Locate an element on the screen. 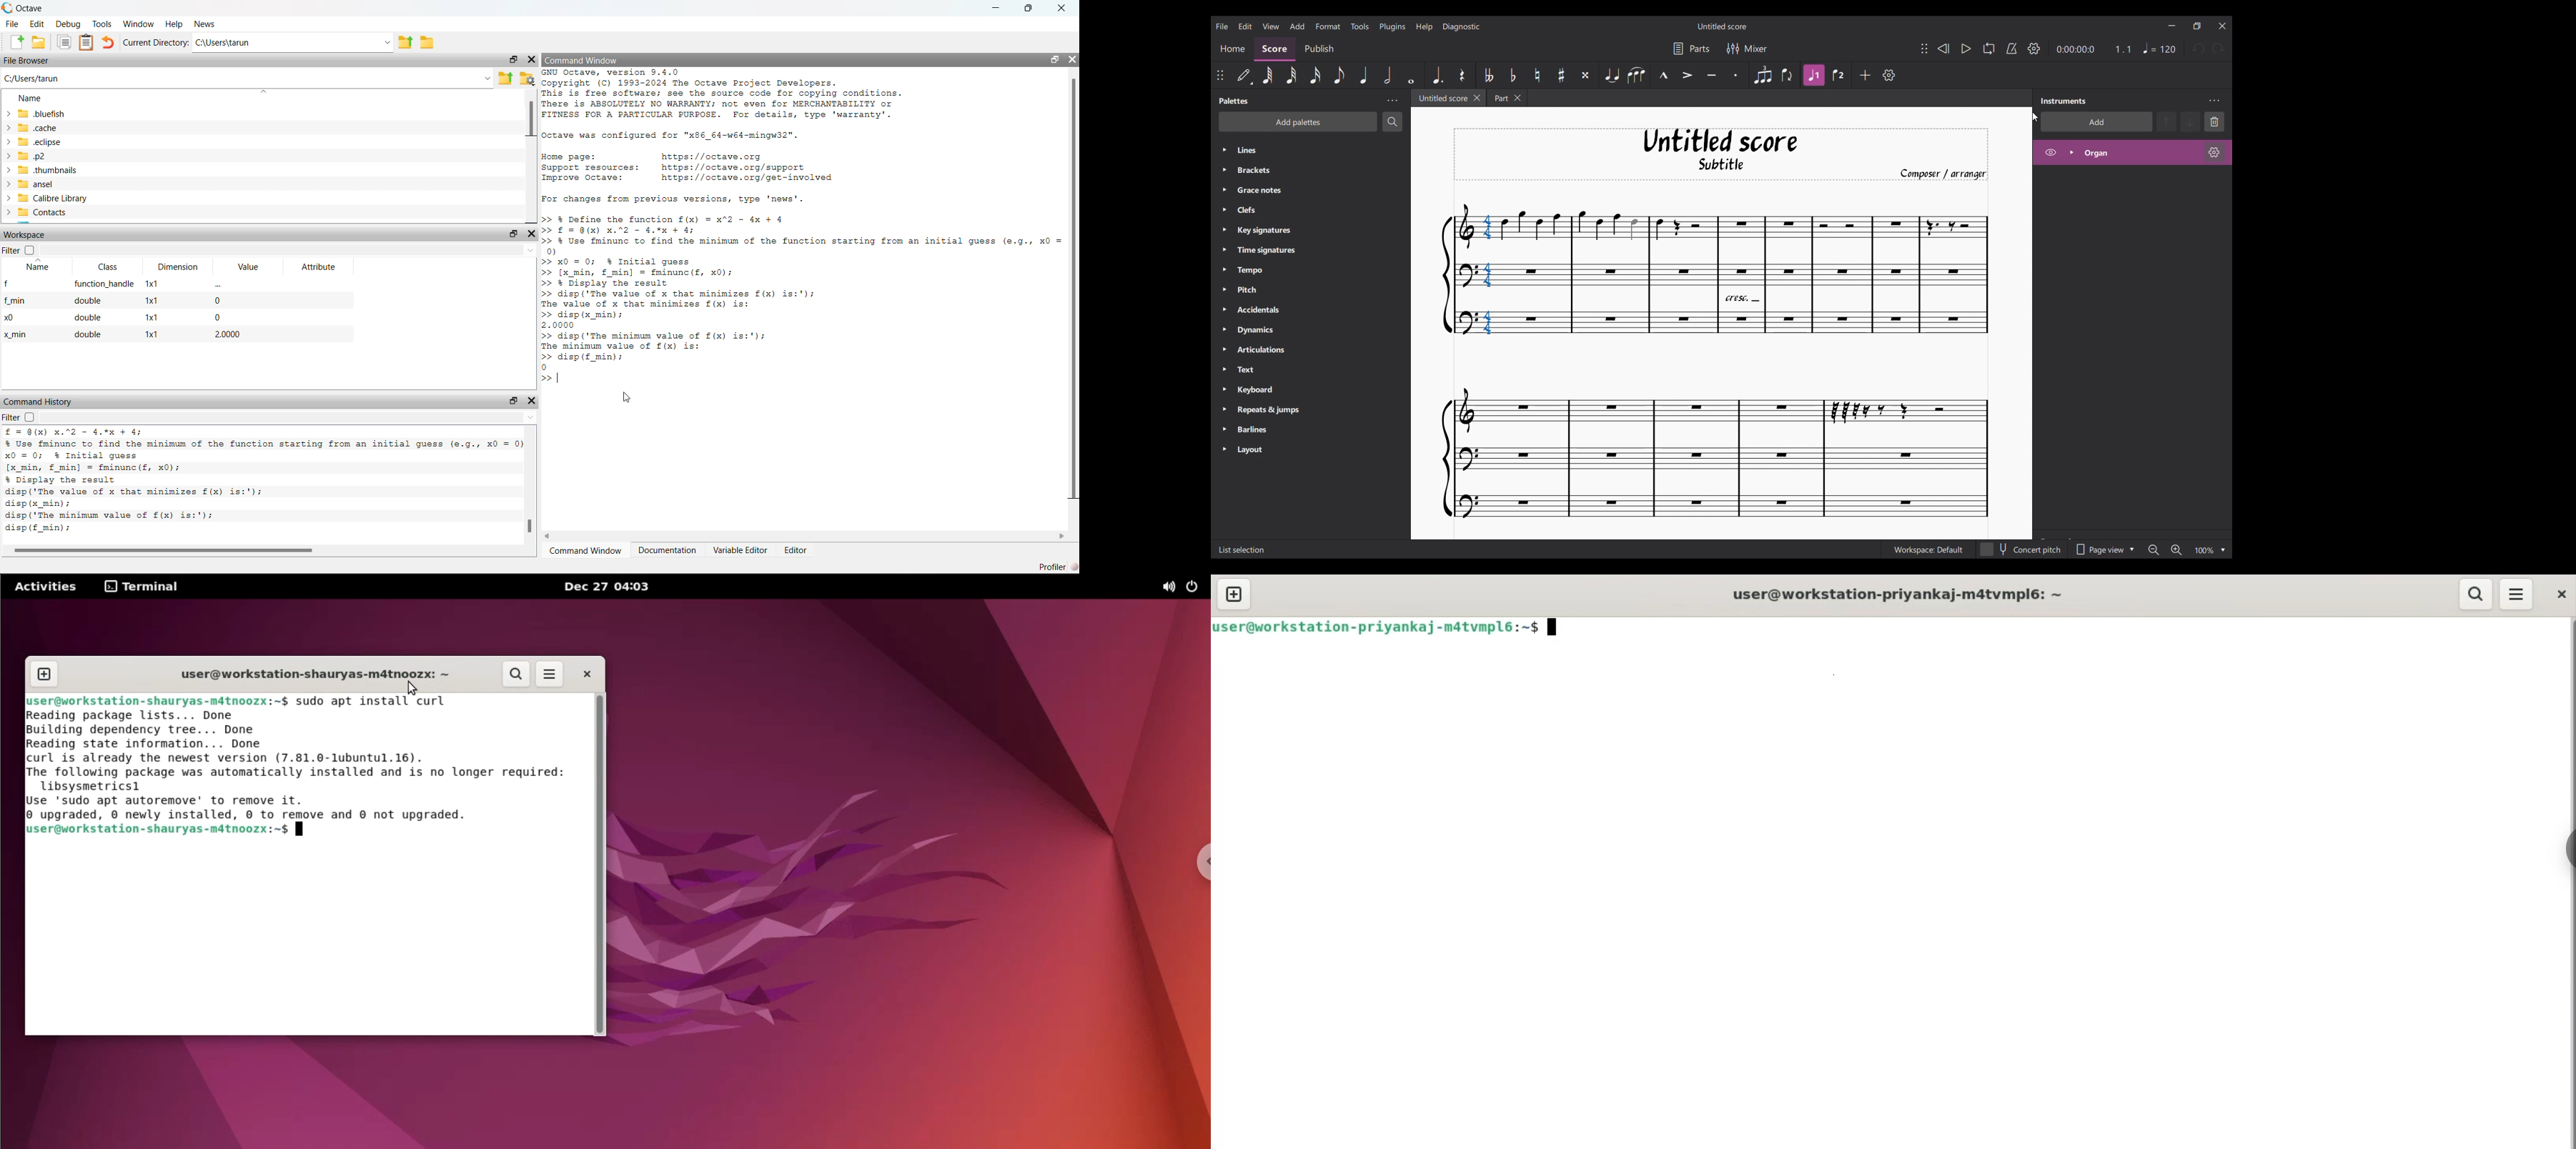 The width and height of the screenshot is (2576, 1176). one directory up is located at coordinates (407, 43).